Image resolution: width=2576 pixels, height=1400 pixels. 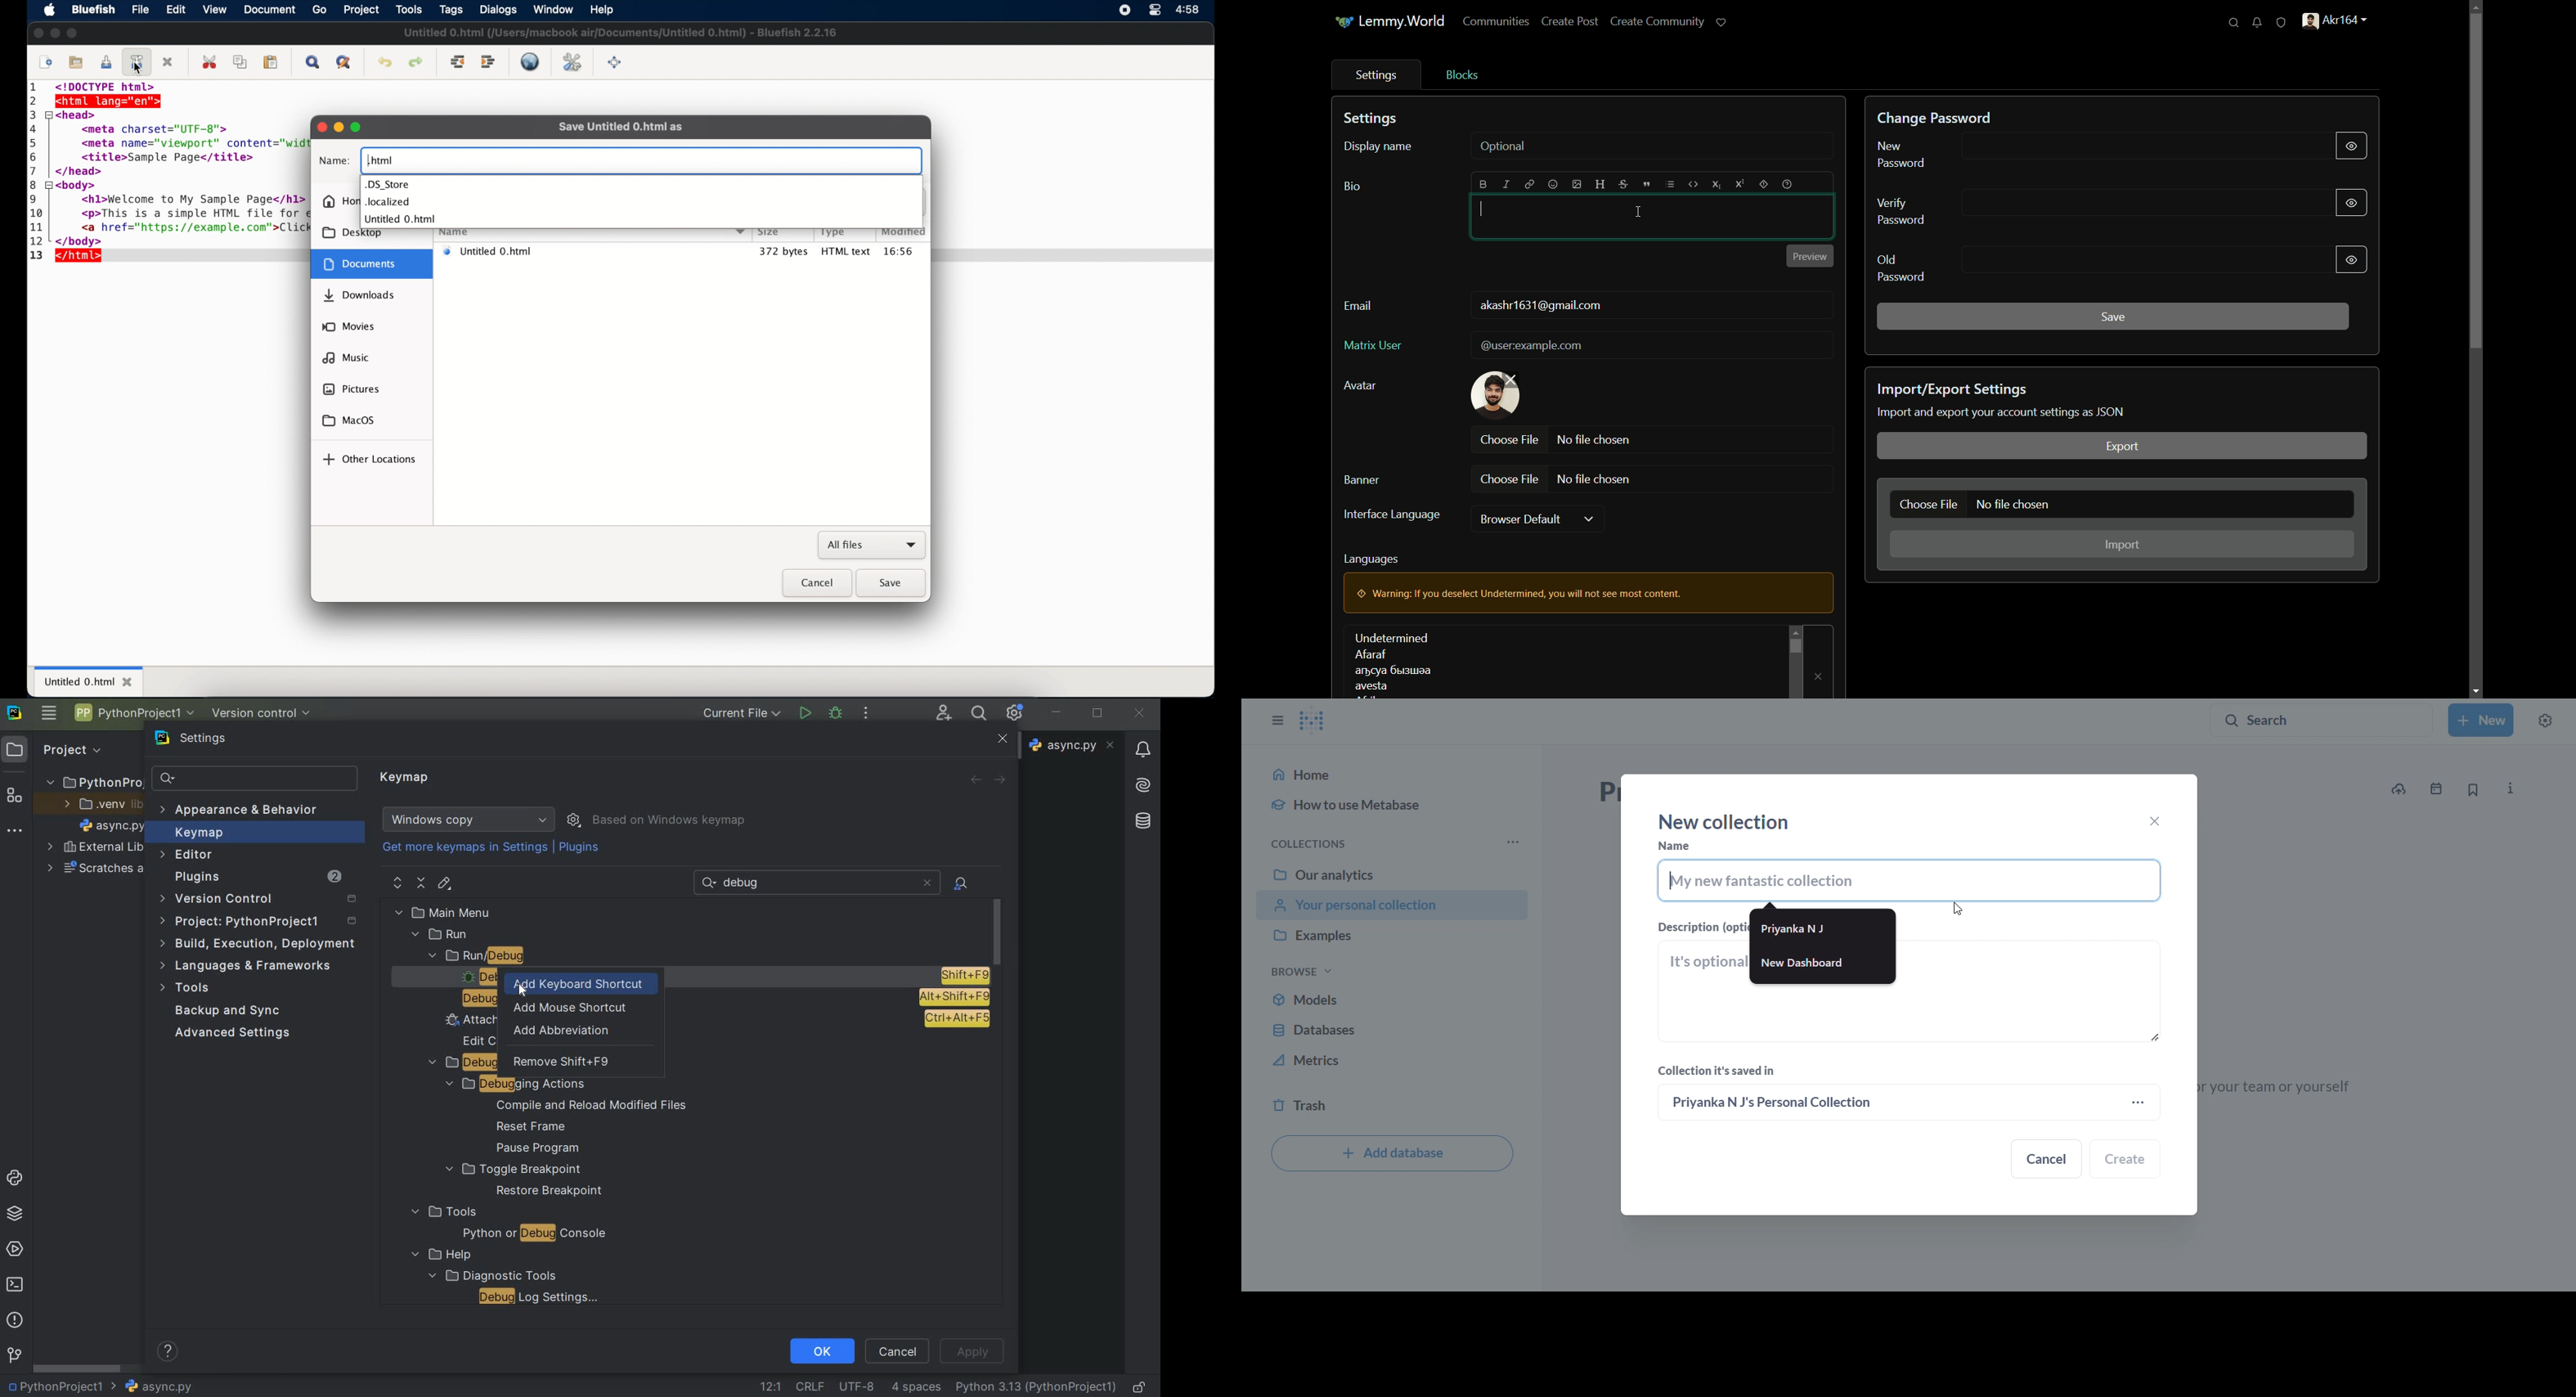 I want to click on keymap, so click(x=197, y=834).